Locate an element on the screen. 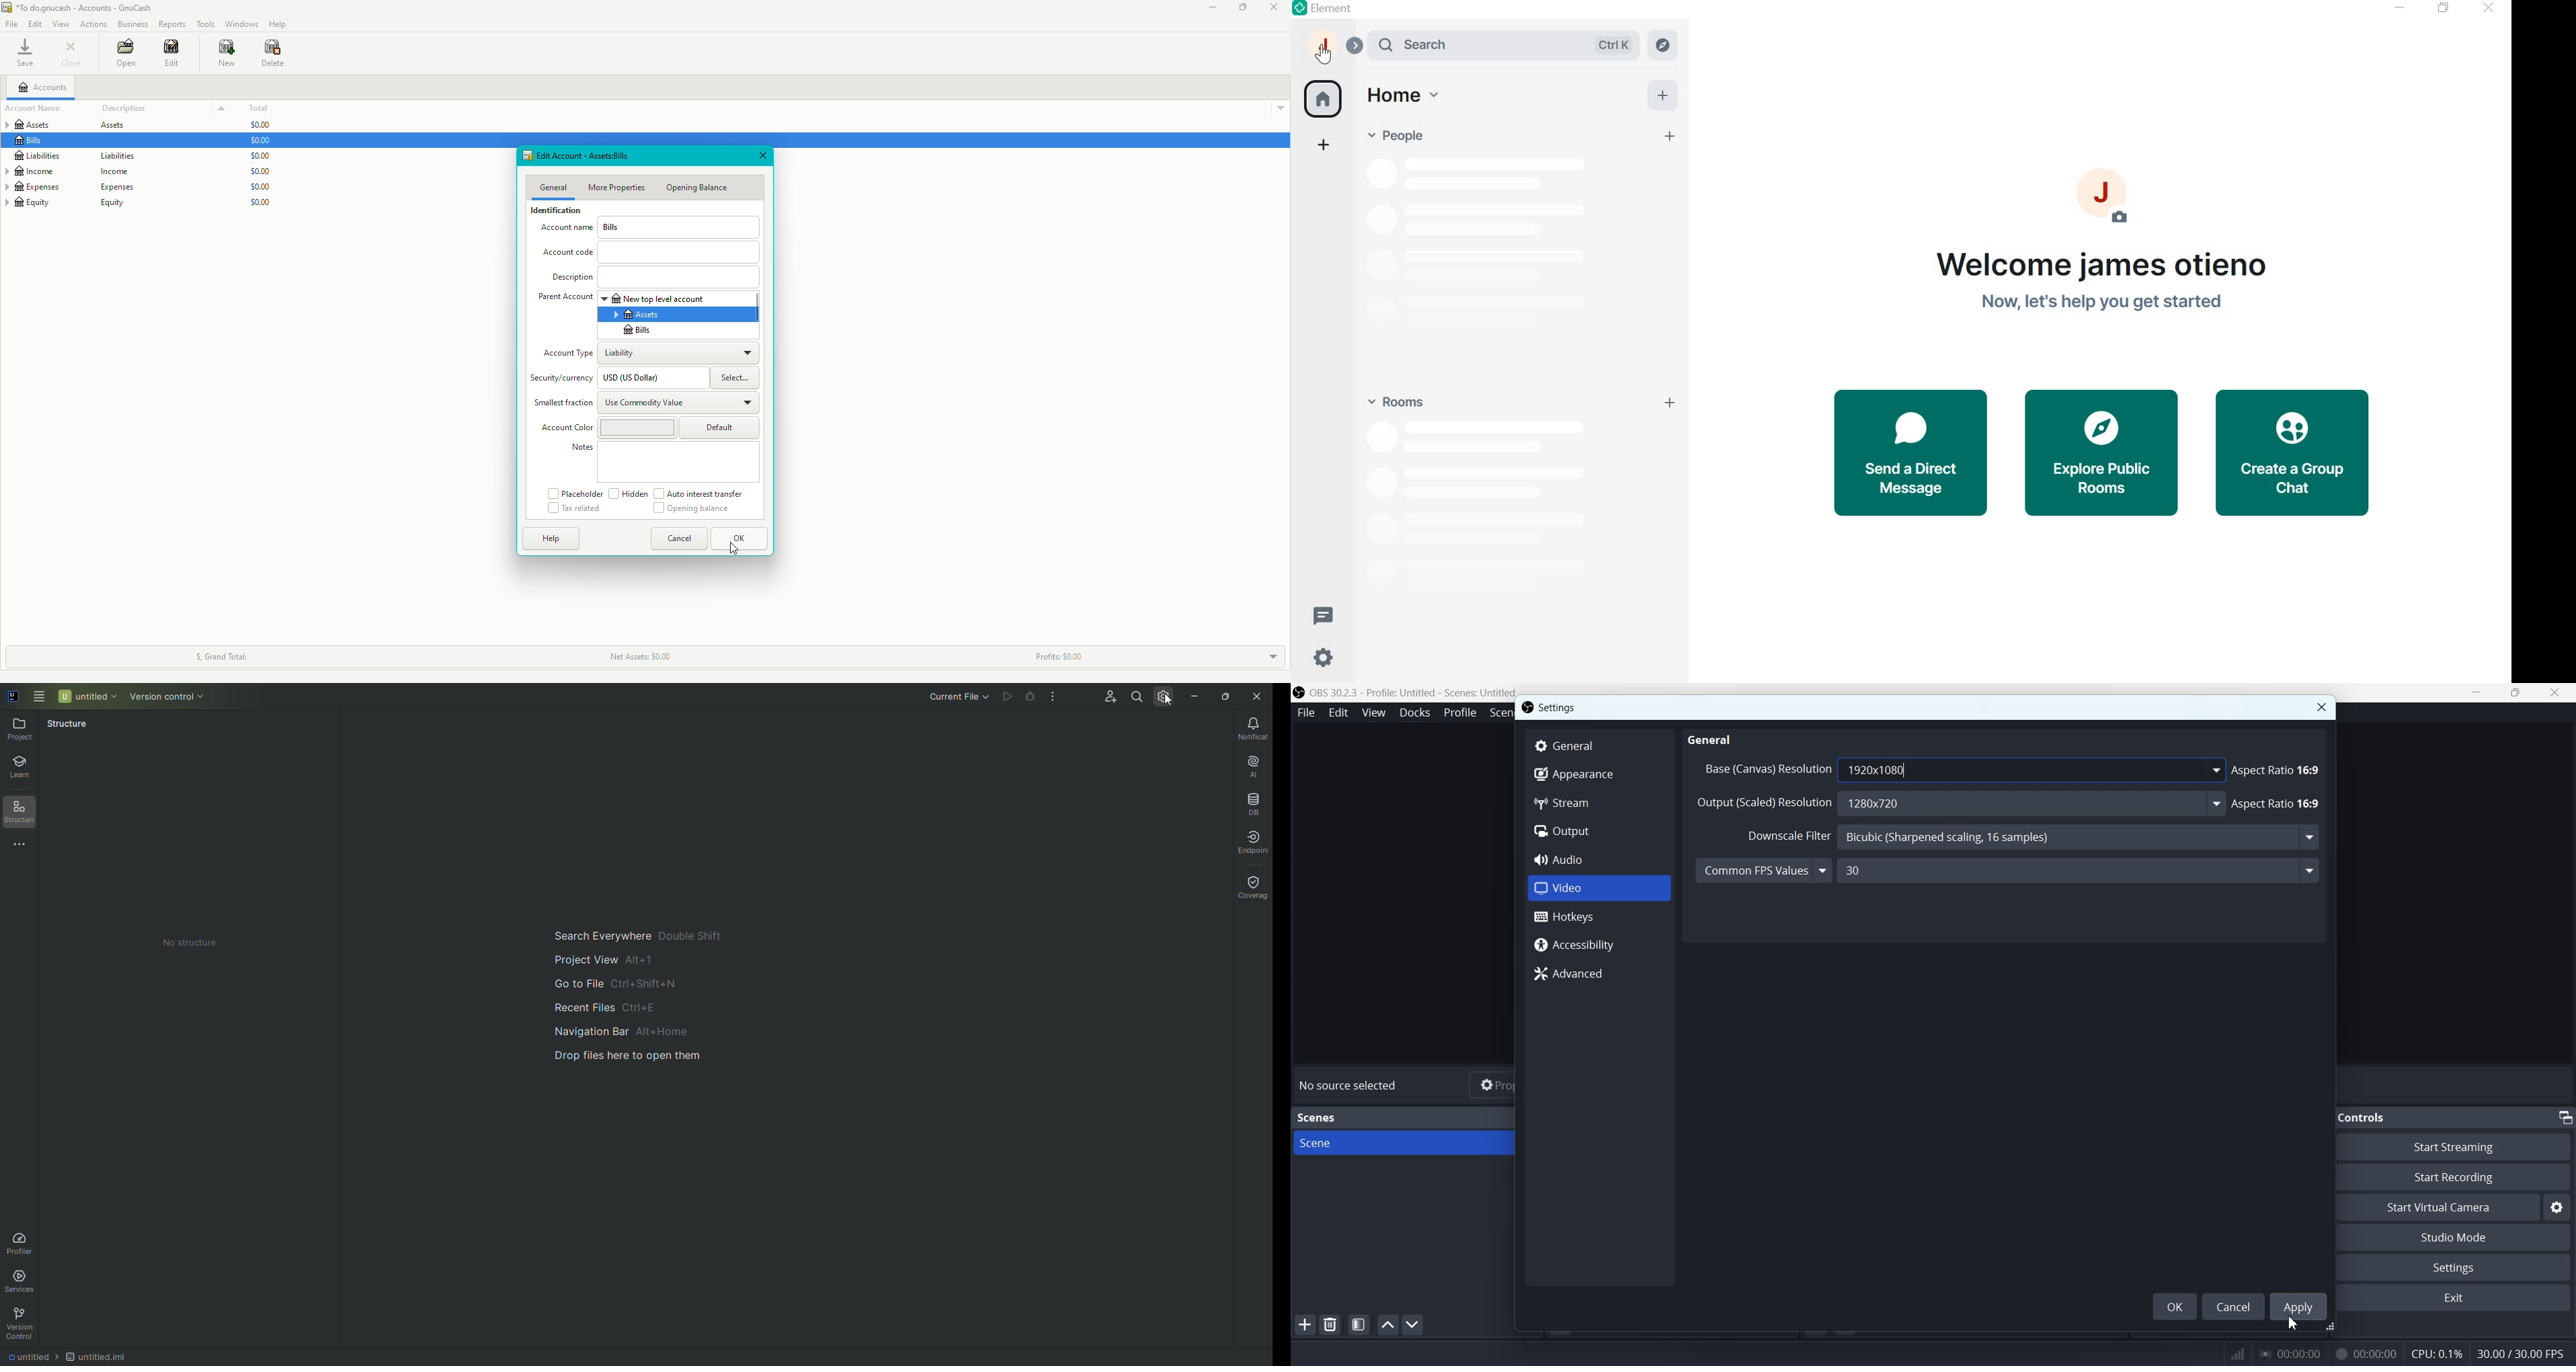  Assets is located at coordinates (639, 315).